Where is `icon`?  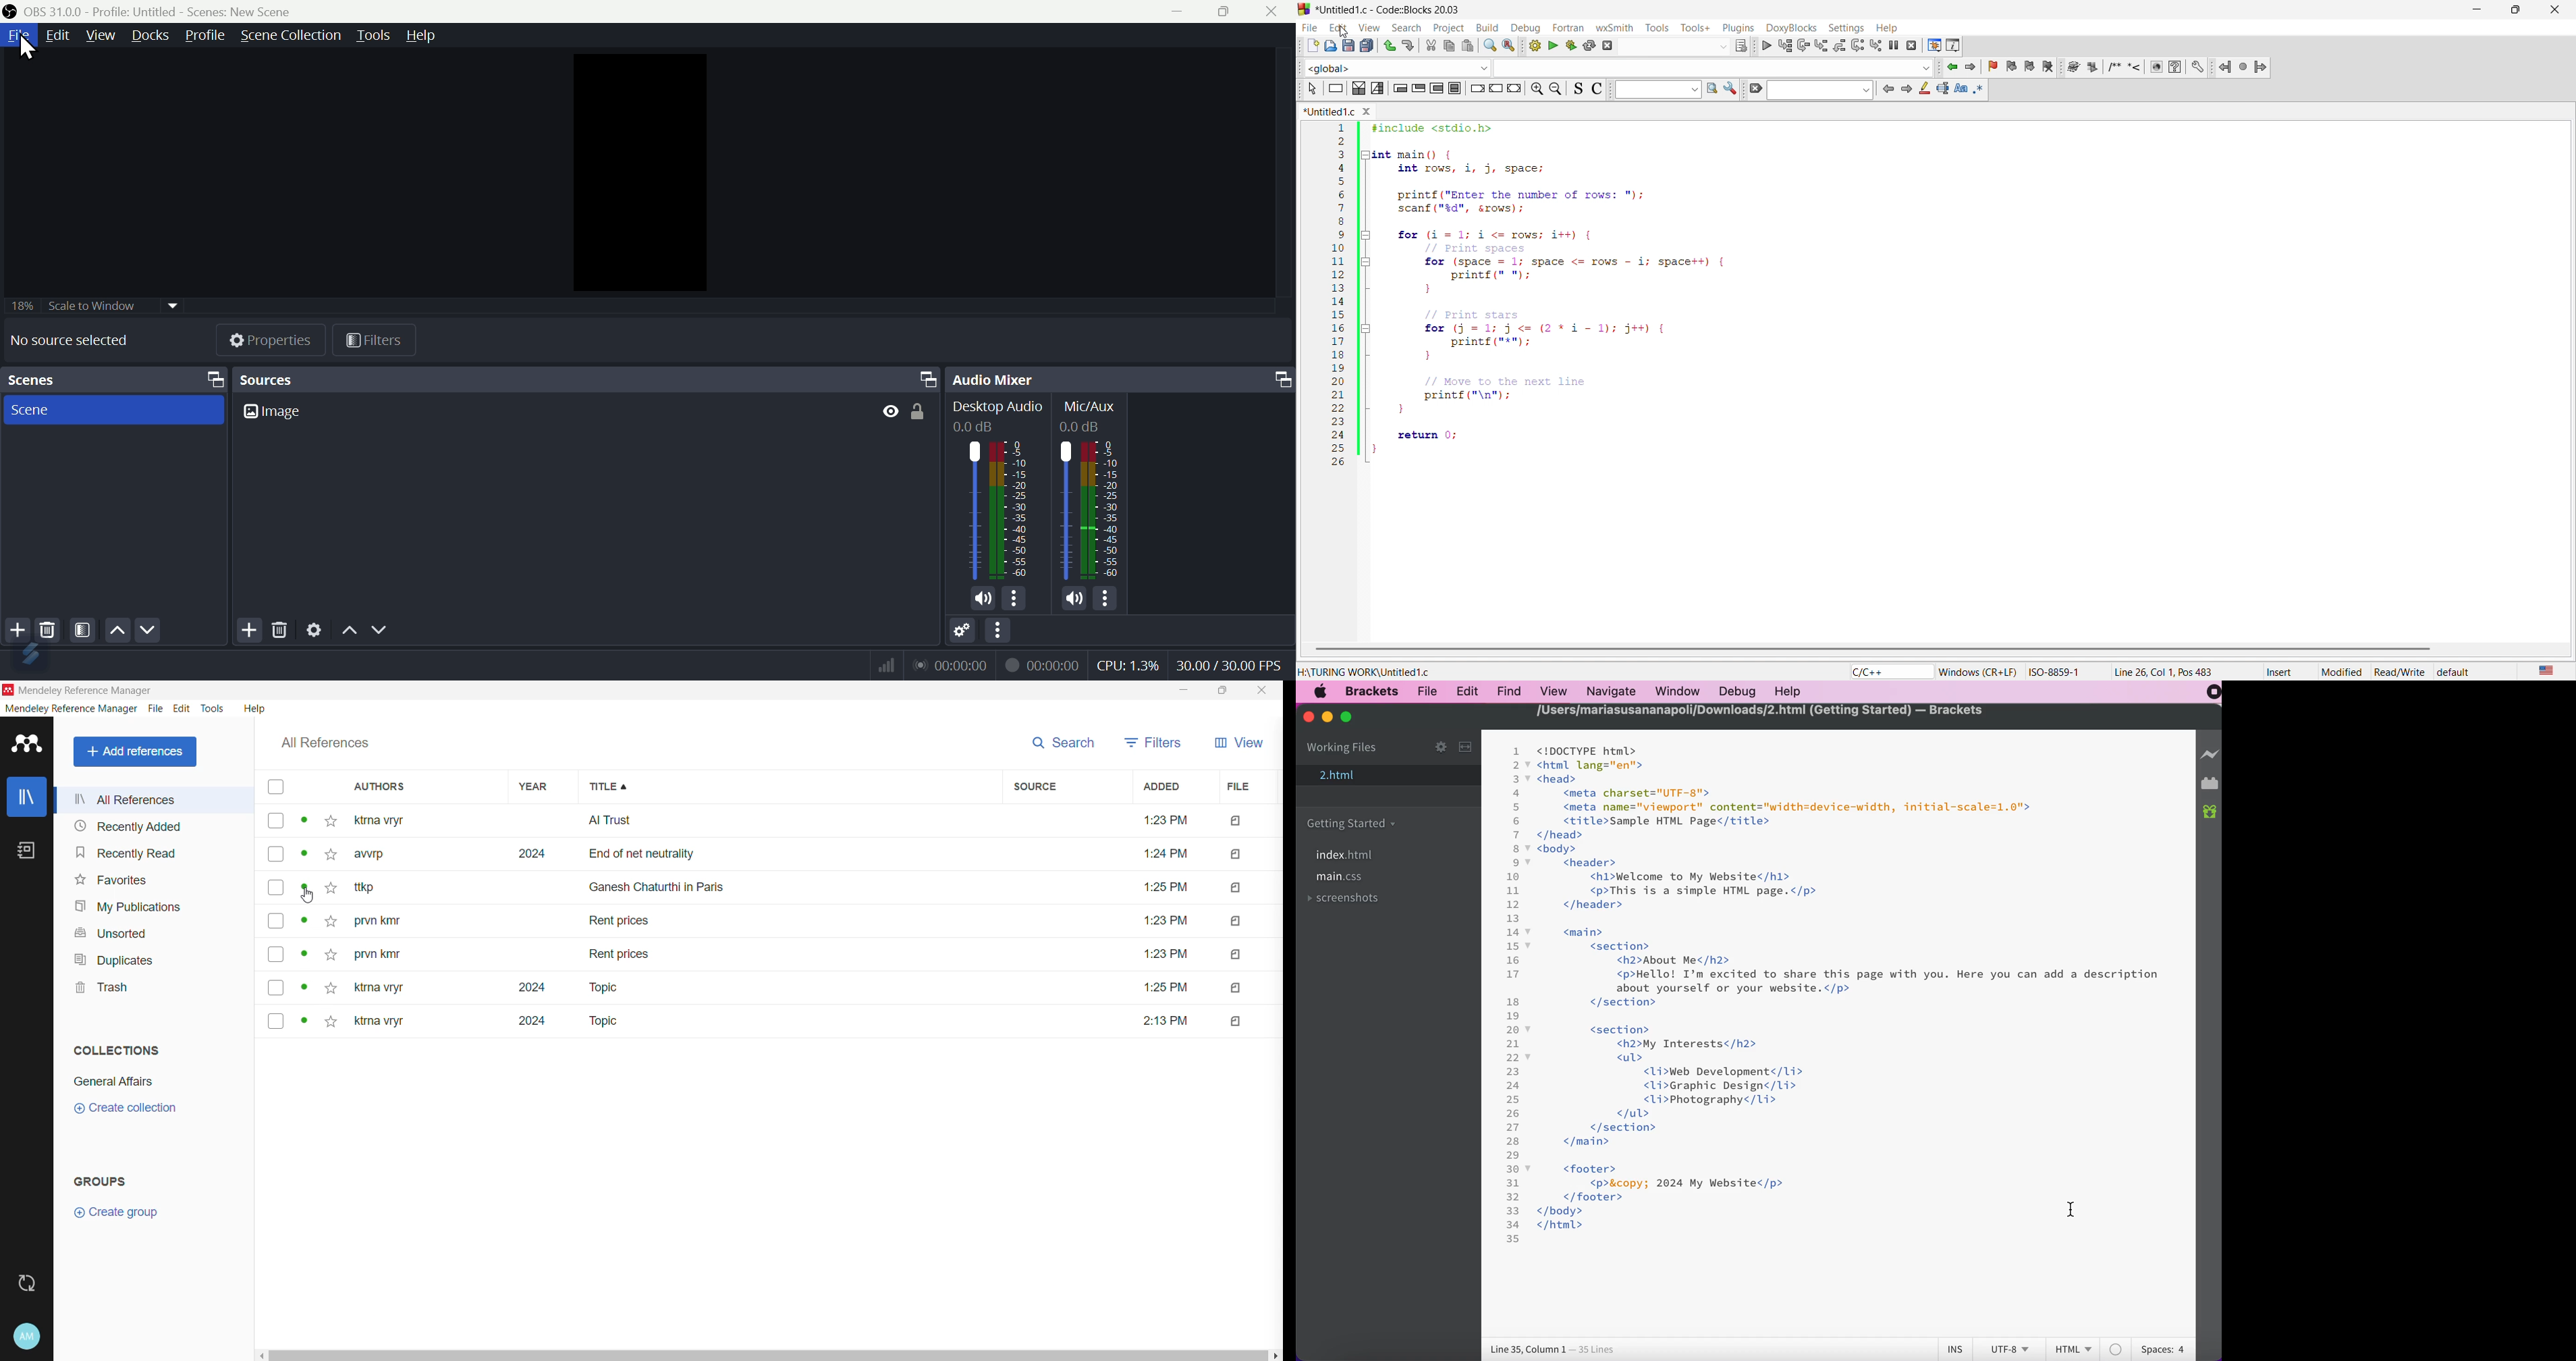
icon is located at coordinates (1414, 89).